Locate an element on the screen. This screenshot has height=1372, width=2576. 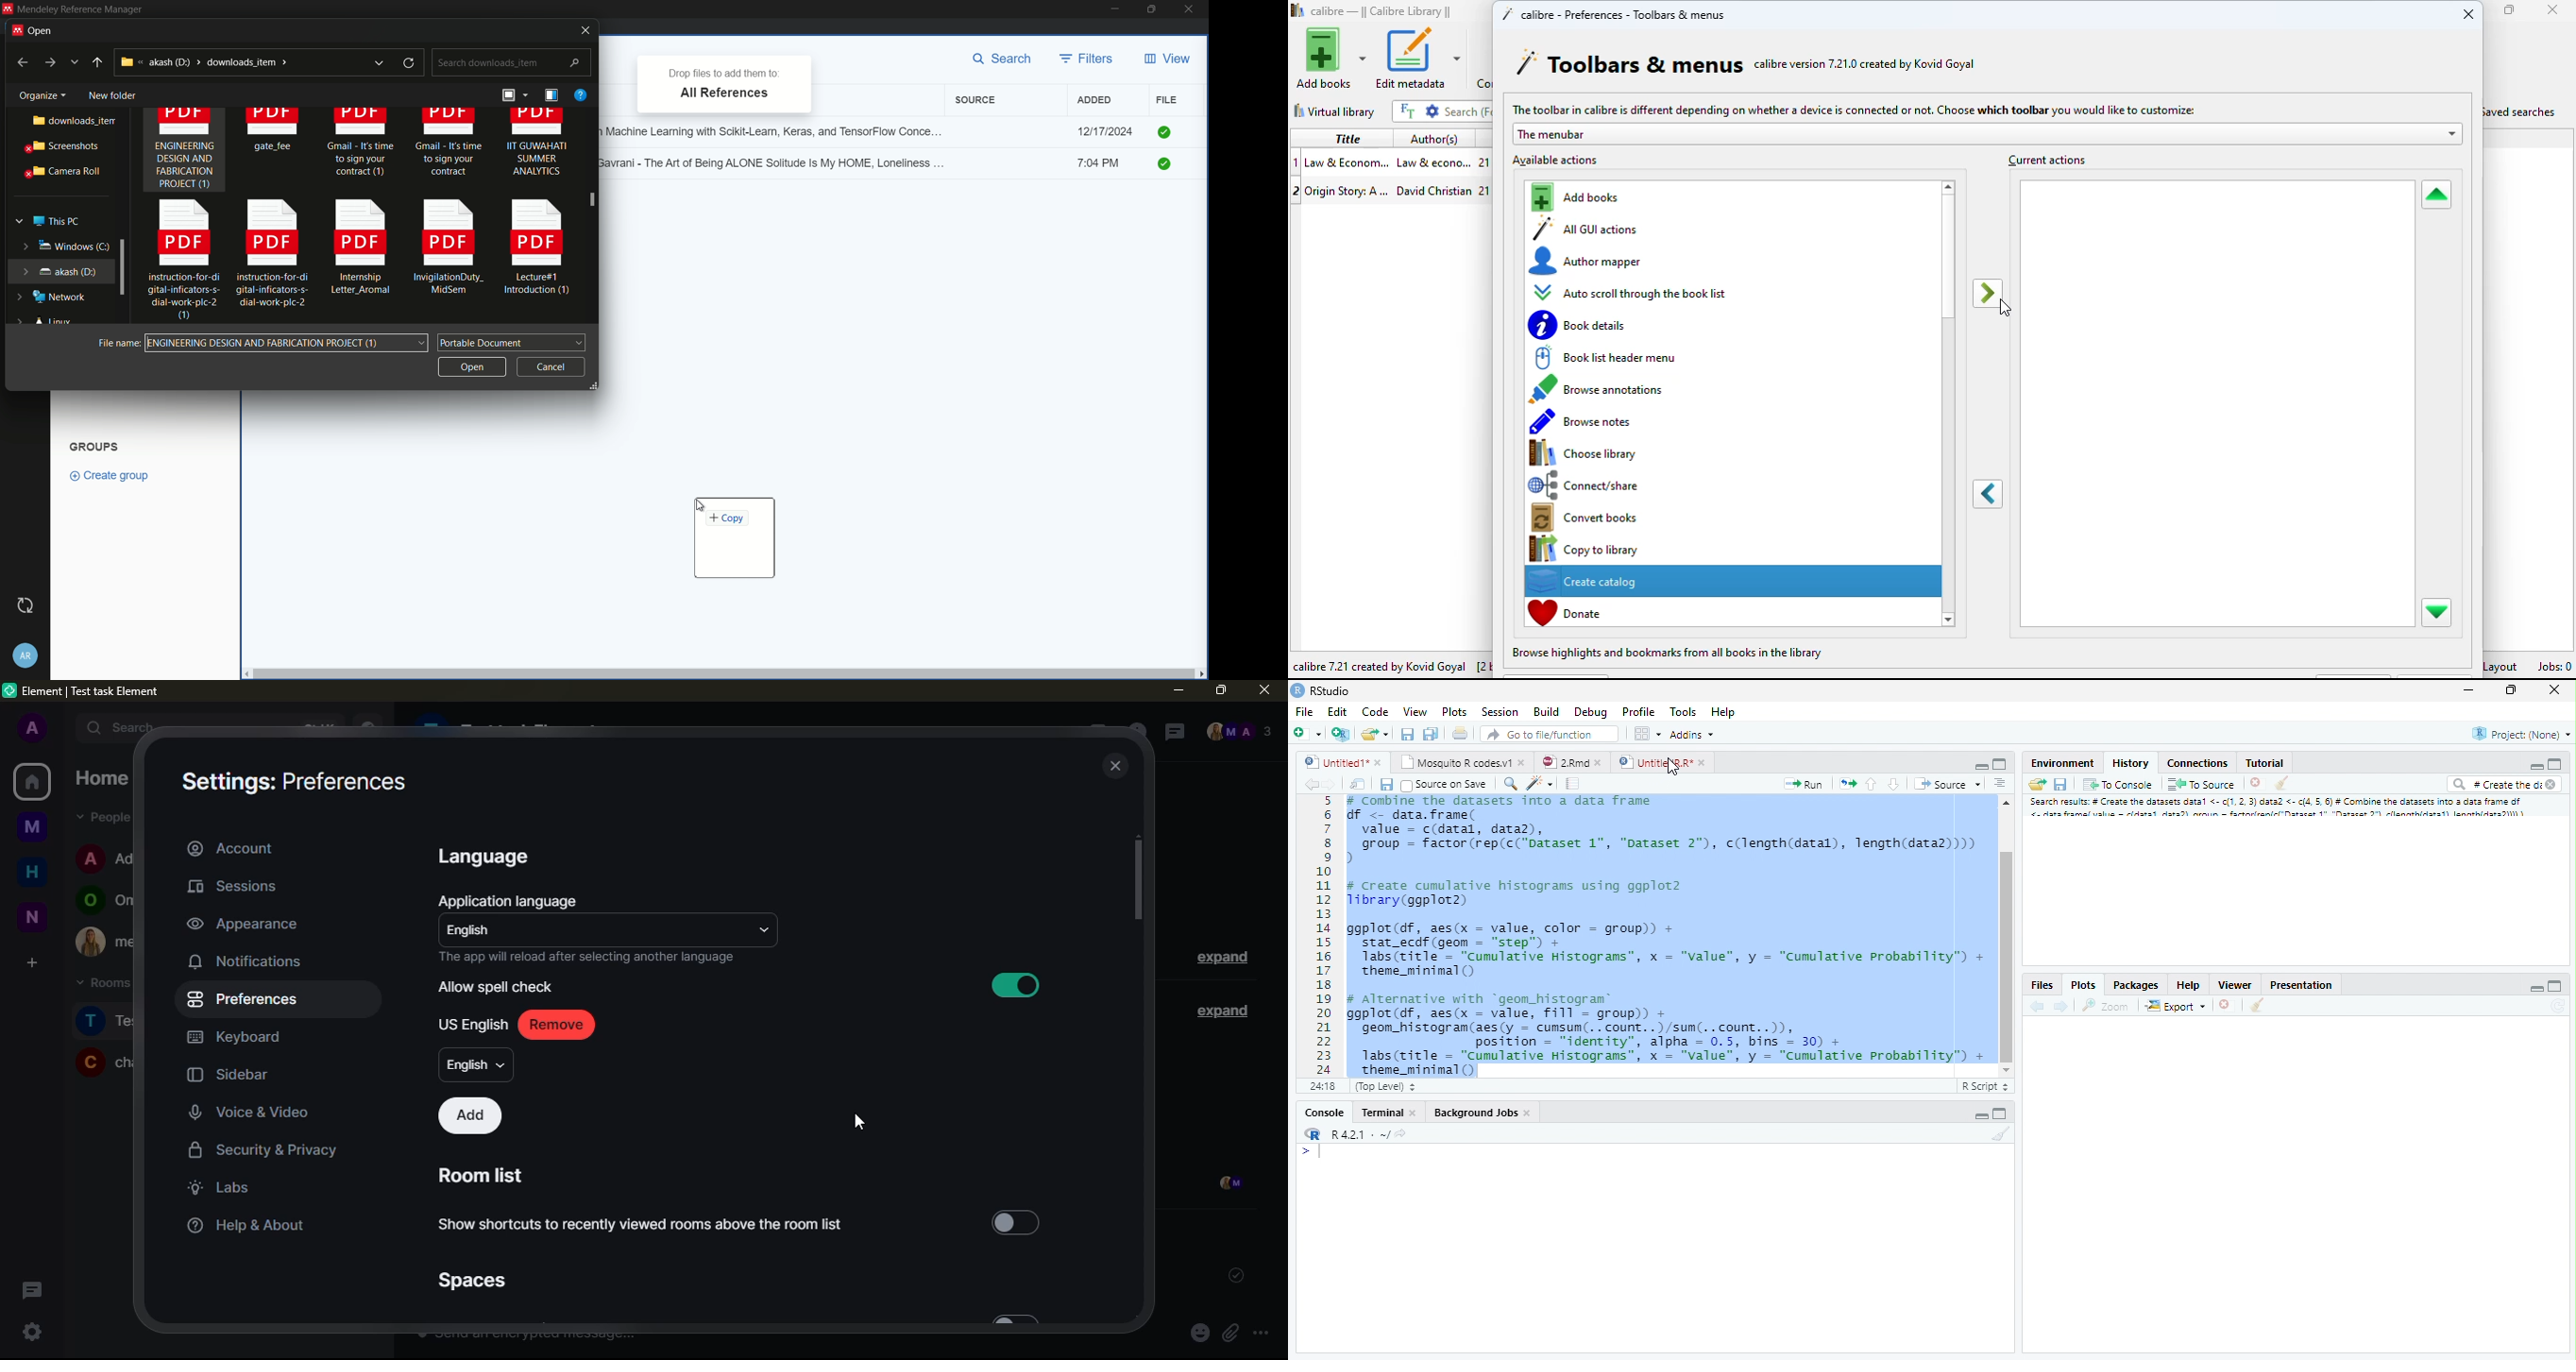
Drop files to add them to:
All References is located at coordinates (728, 84).